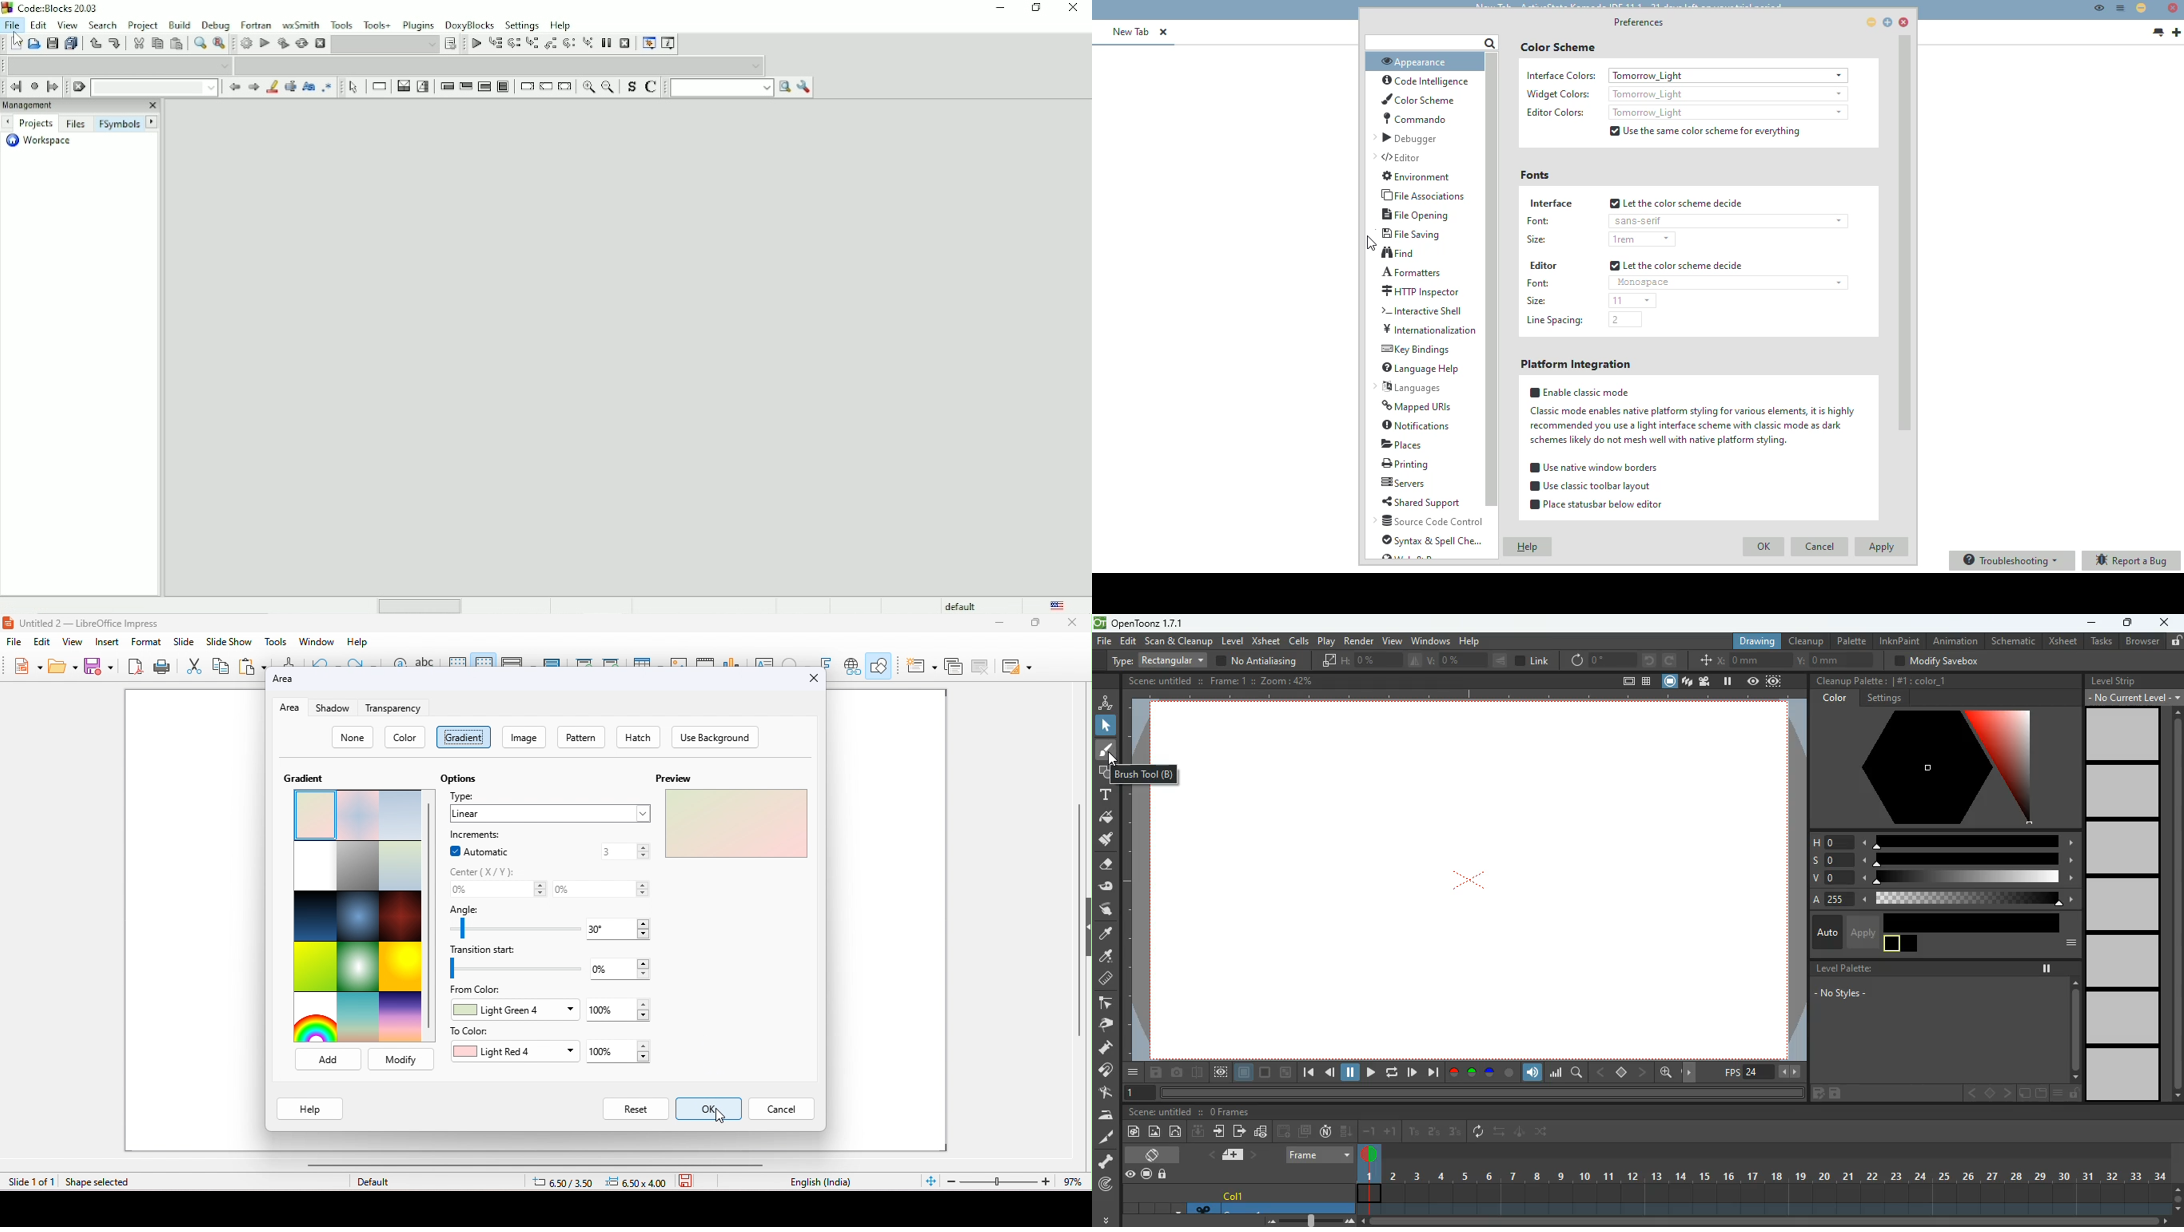 Image resolution: width=2184 pixels, height=1232 pixels. I want to click on View, so click(69, 25).